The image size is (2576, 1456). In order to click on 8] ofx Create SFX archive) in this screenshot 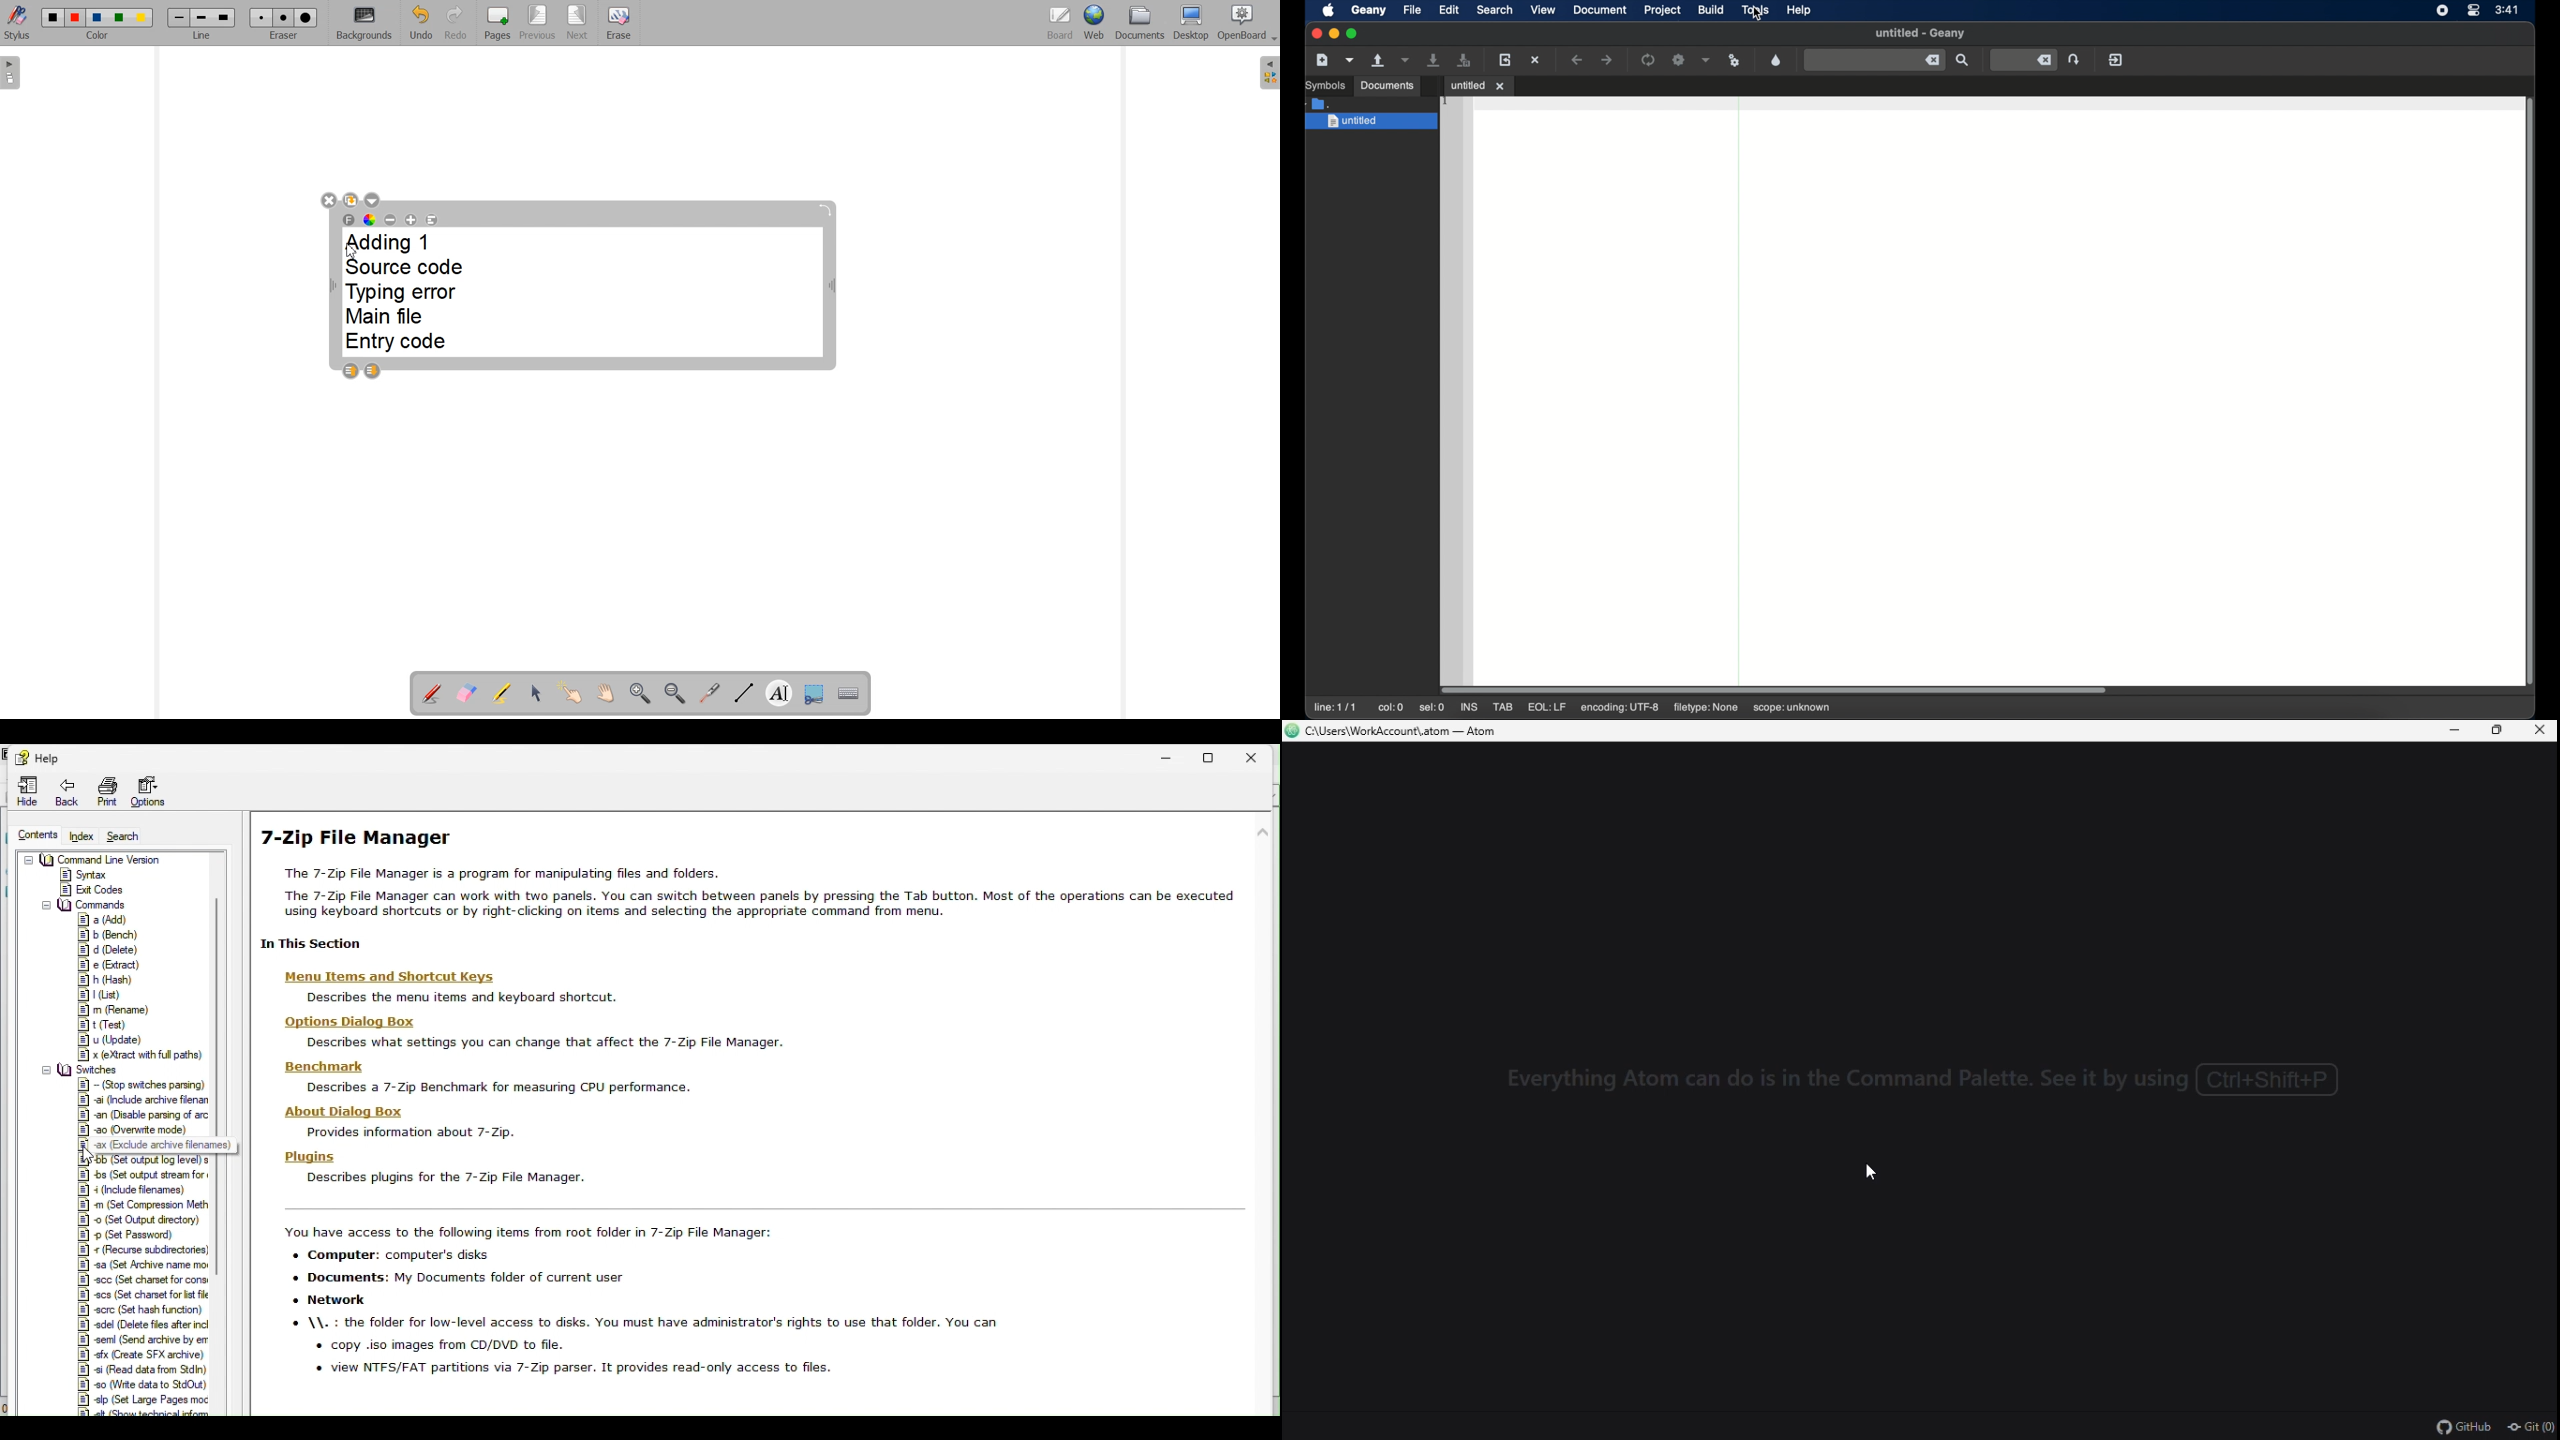, I will do `click(138, 1353)`.